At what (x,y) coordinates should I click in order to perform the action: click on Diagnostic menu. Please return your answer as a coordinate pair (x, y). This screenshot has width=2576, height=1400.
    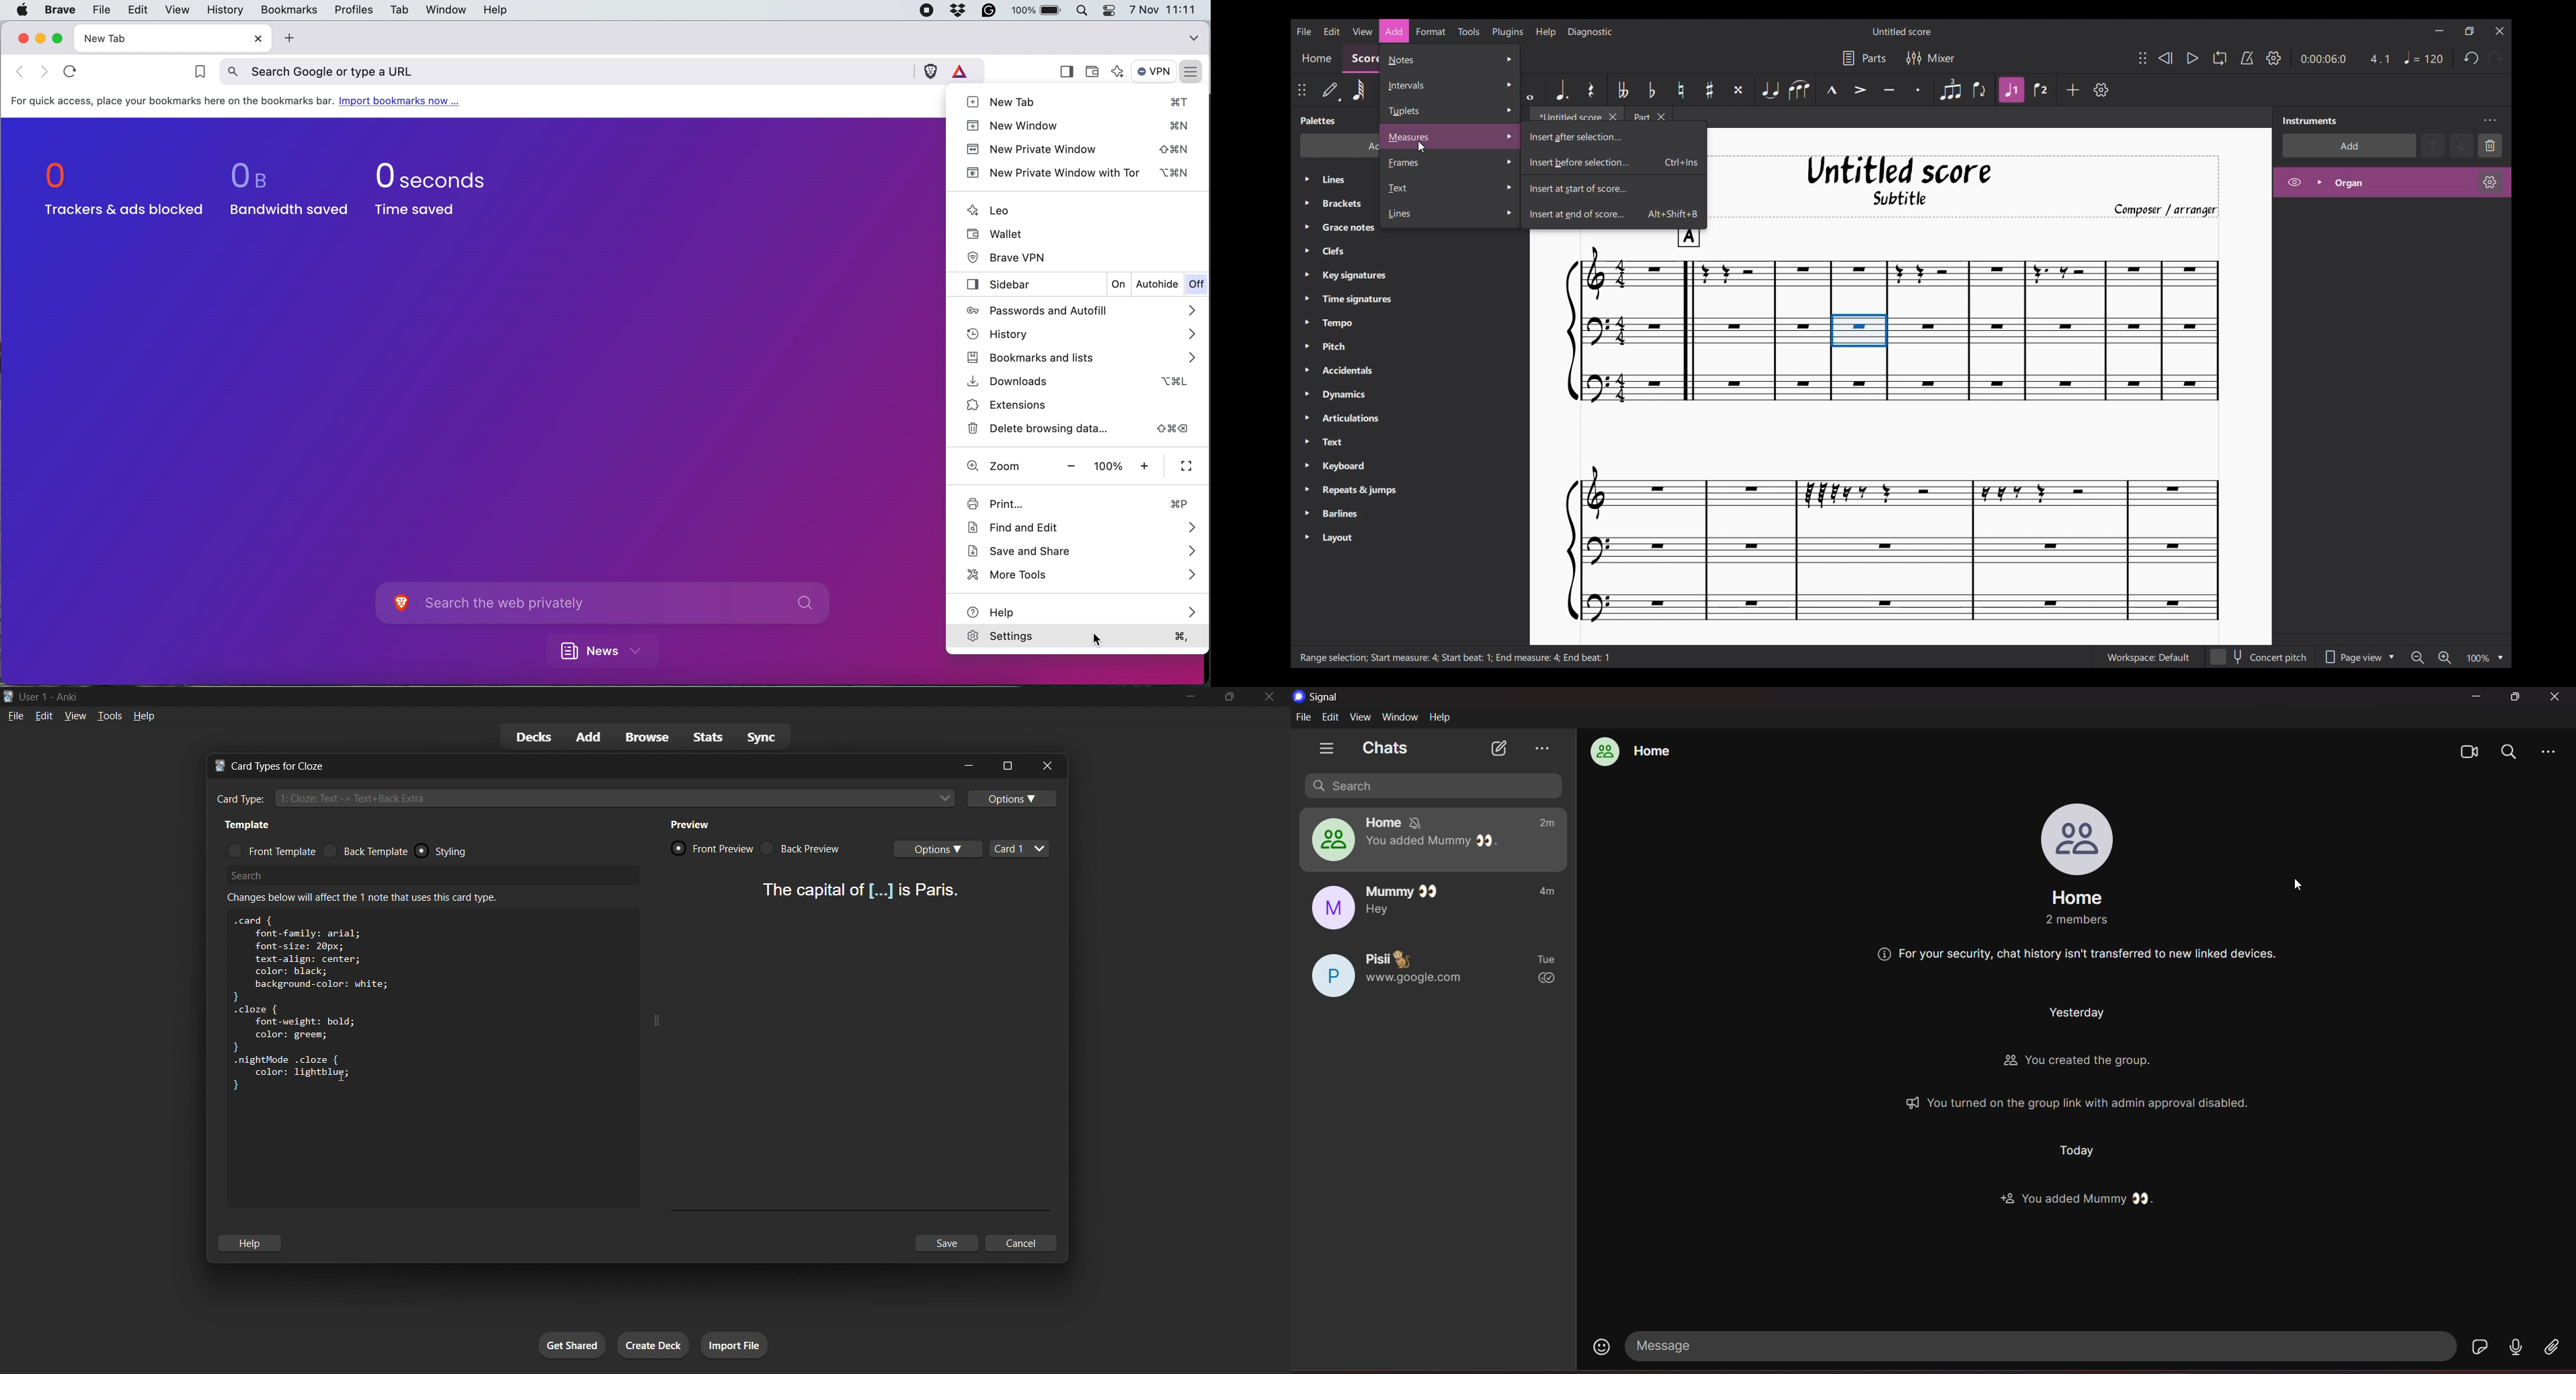
    Looking at the image, I should click on (1590, 31).